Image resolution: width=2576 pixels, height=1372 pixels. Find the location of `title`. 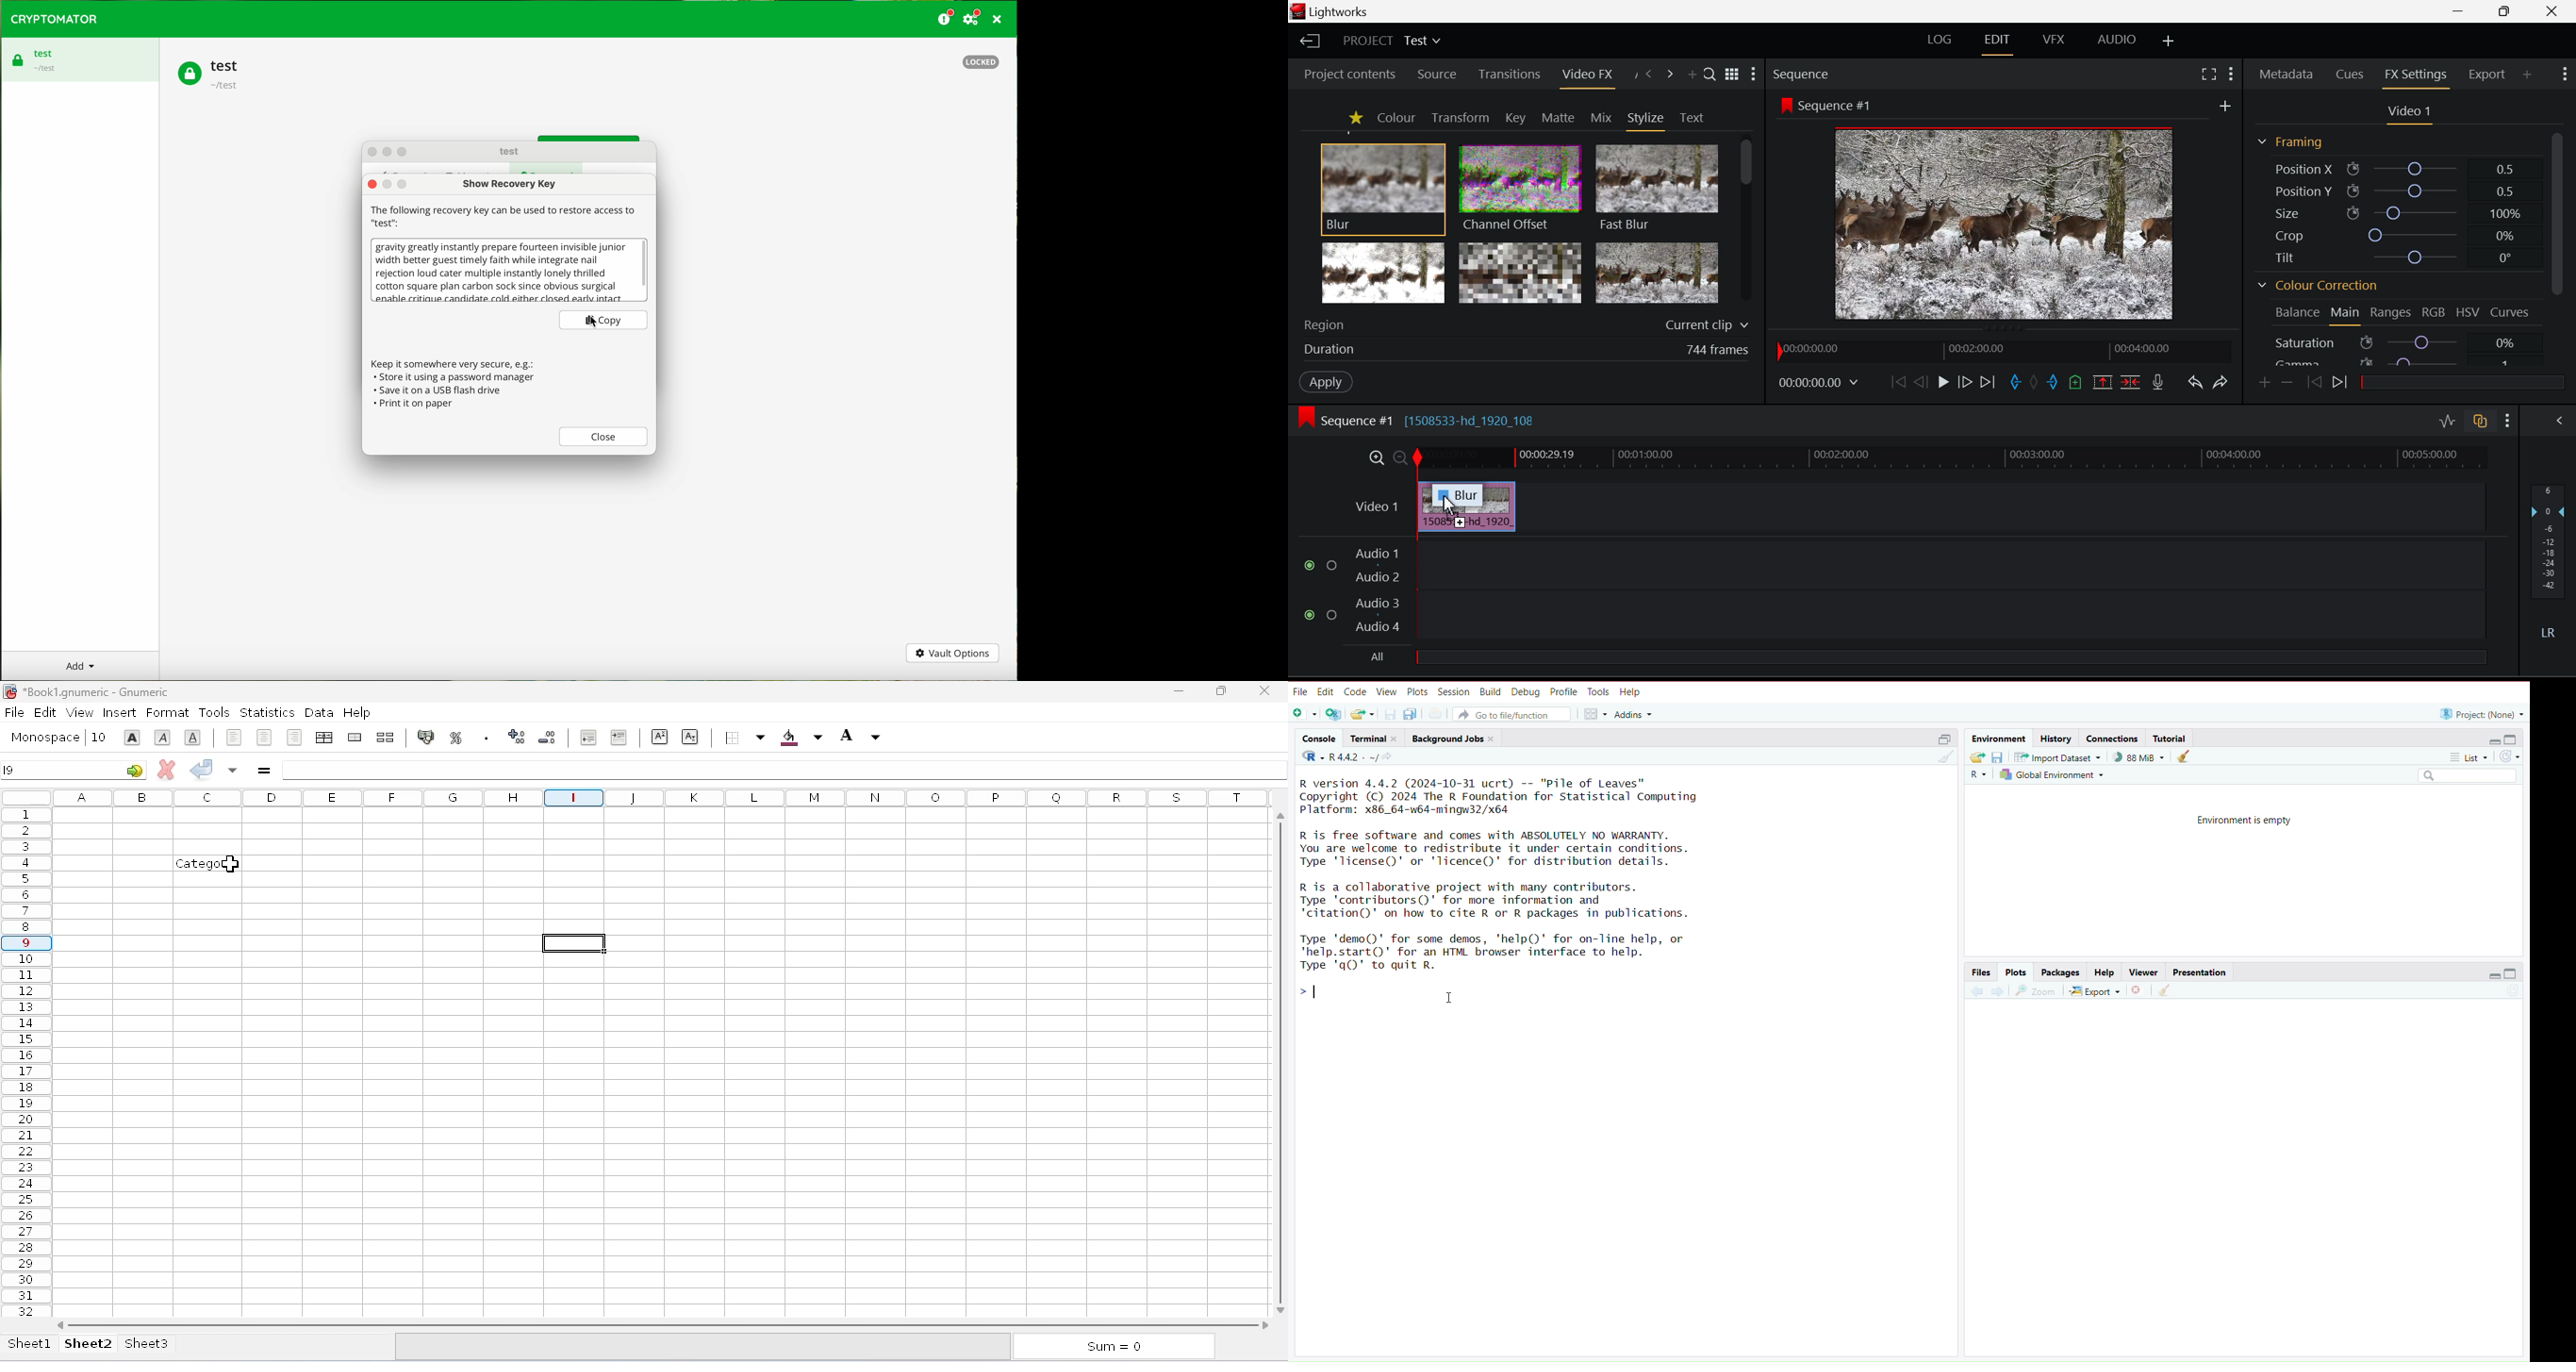

title is located at coordinates (96, 691).